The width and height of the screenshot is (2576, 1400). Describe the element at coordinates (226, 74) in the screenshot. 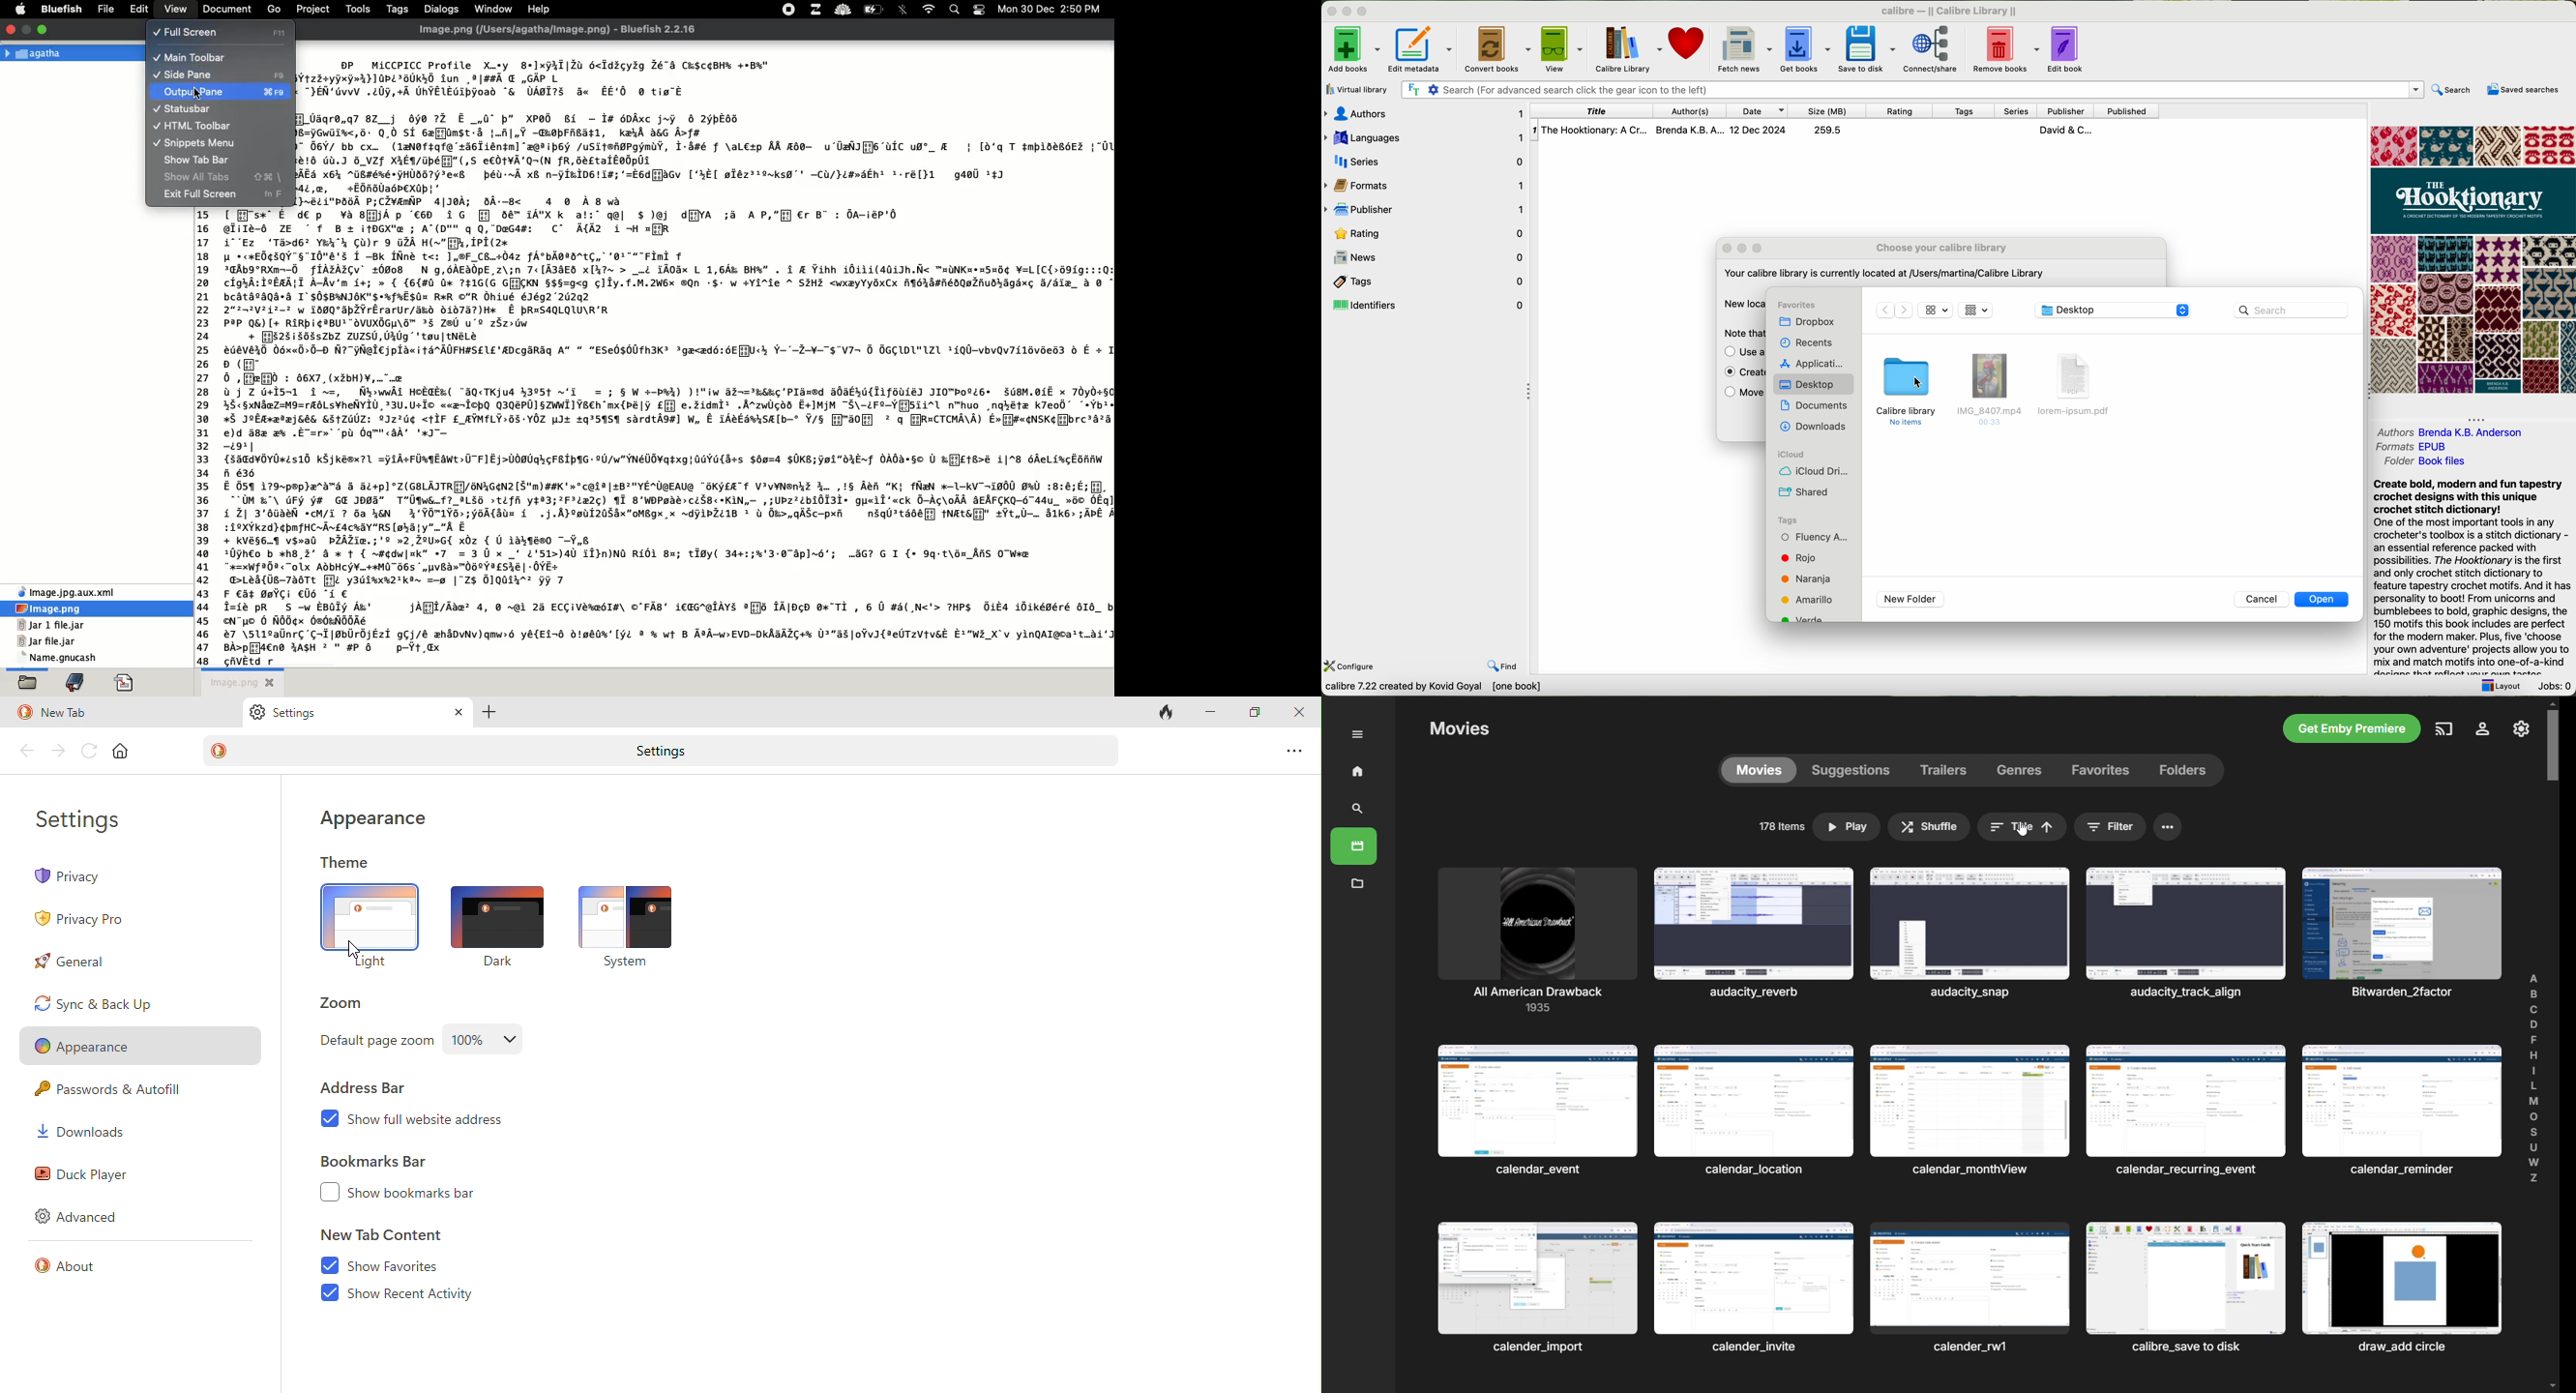

I see `side pane` at that location.